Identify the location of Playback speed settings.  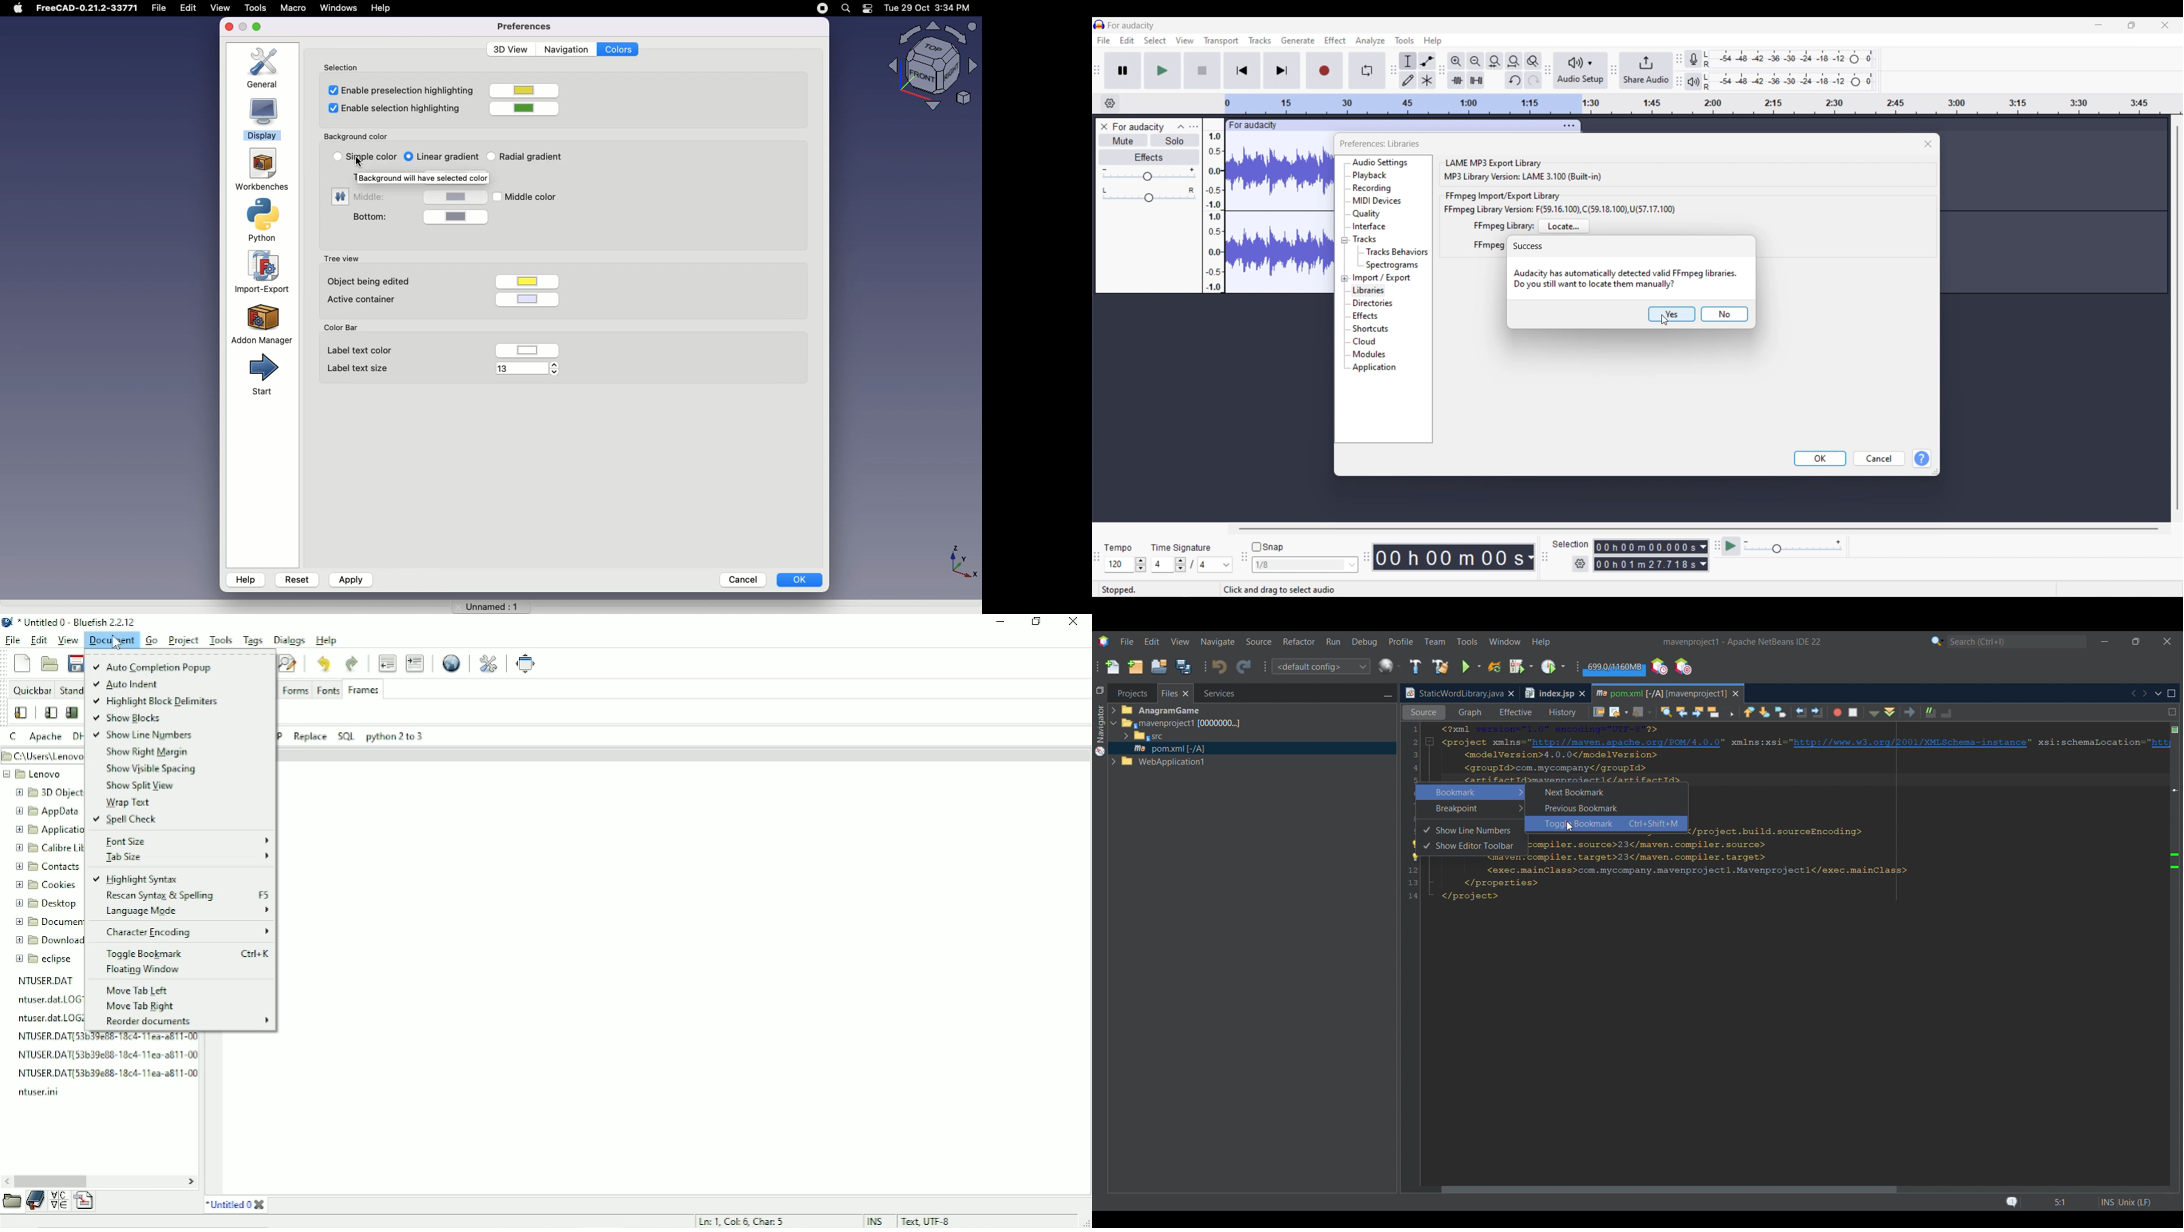
(1795, 546).